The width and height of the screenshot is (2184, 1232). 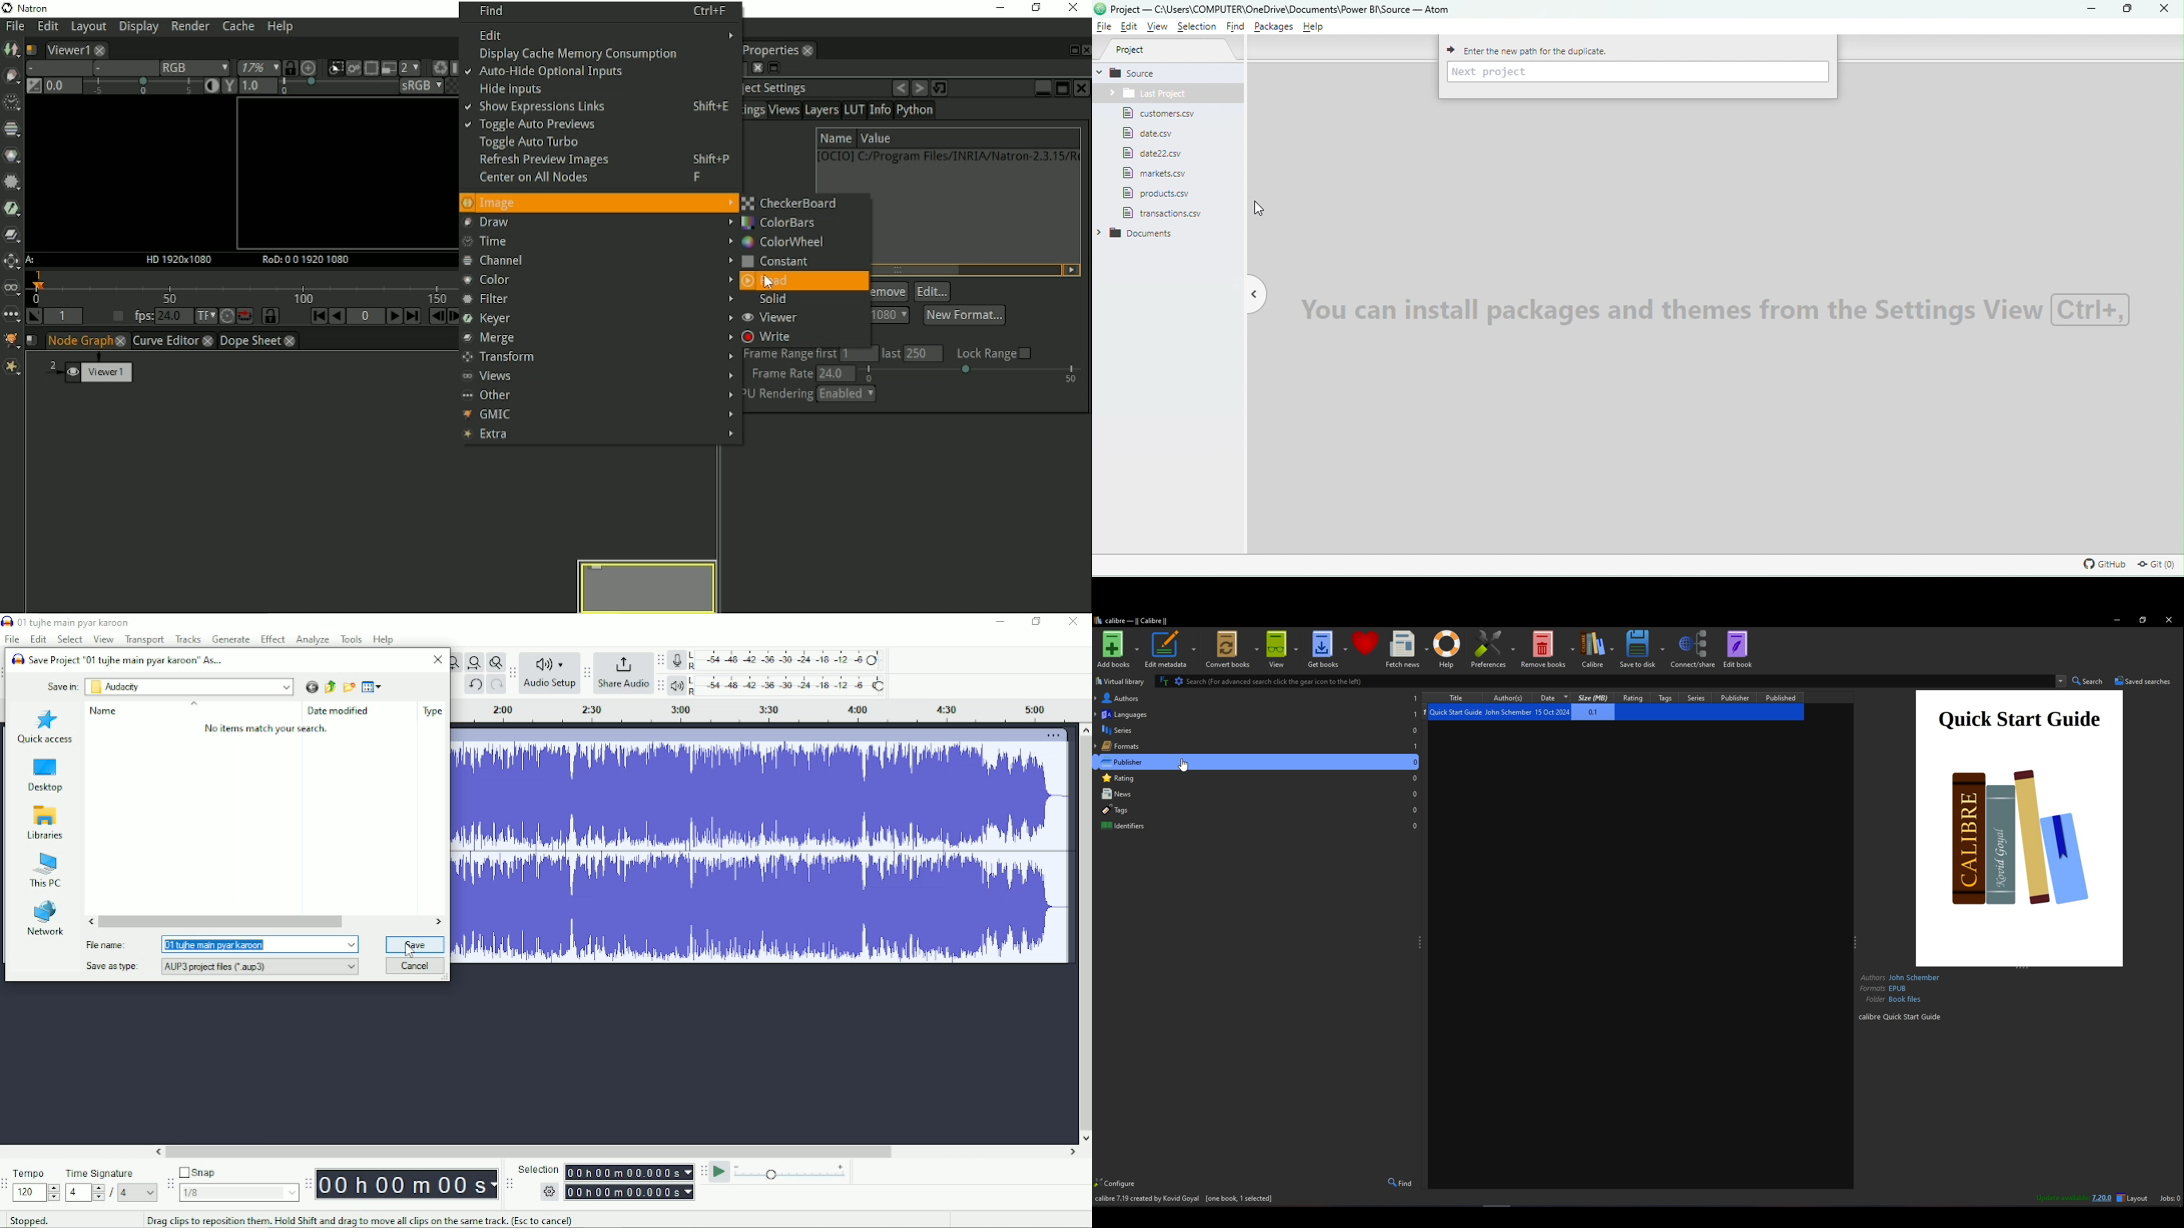 What do you see at coordinates (607, 1180) in the screenshot?
I see `Selection` at bounding box center [607, 1180].